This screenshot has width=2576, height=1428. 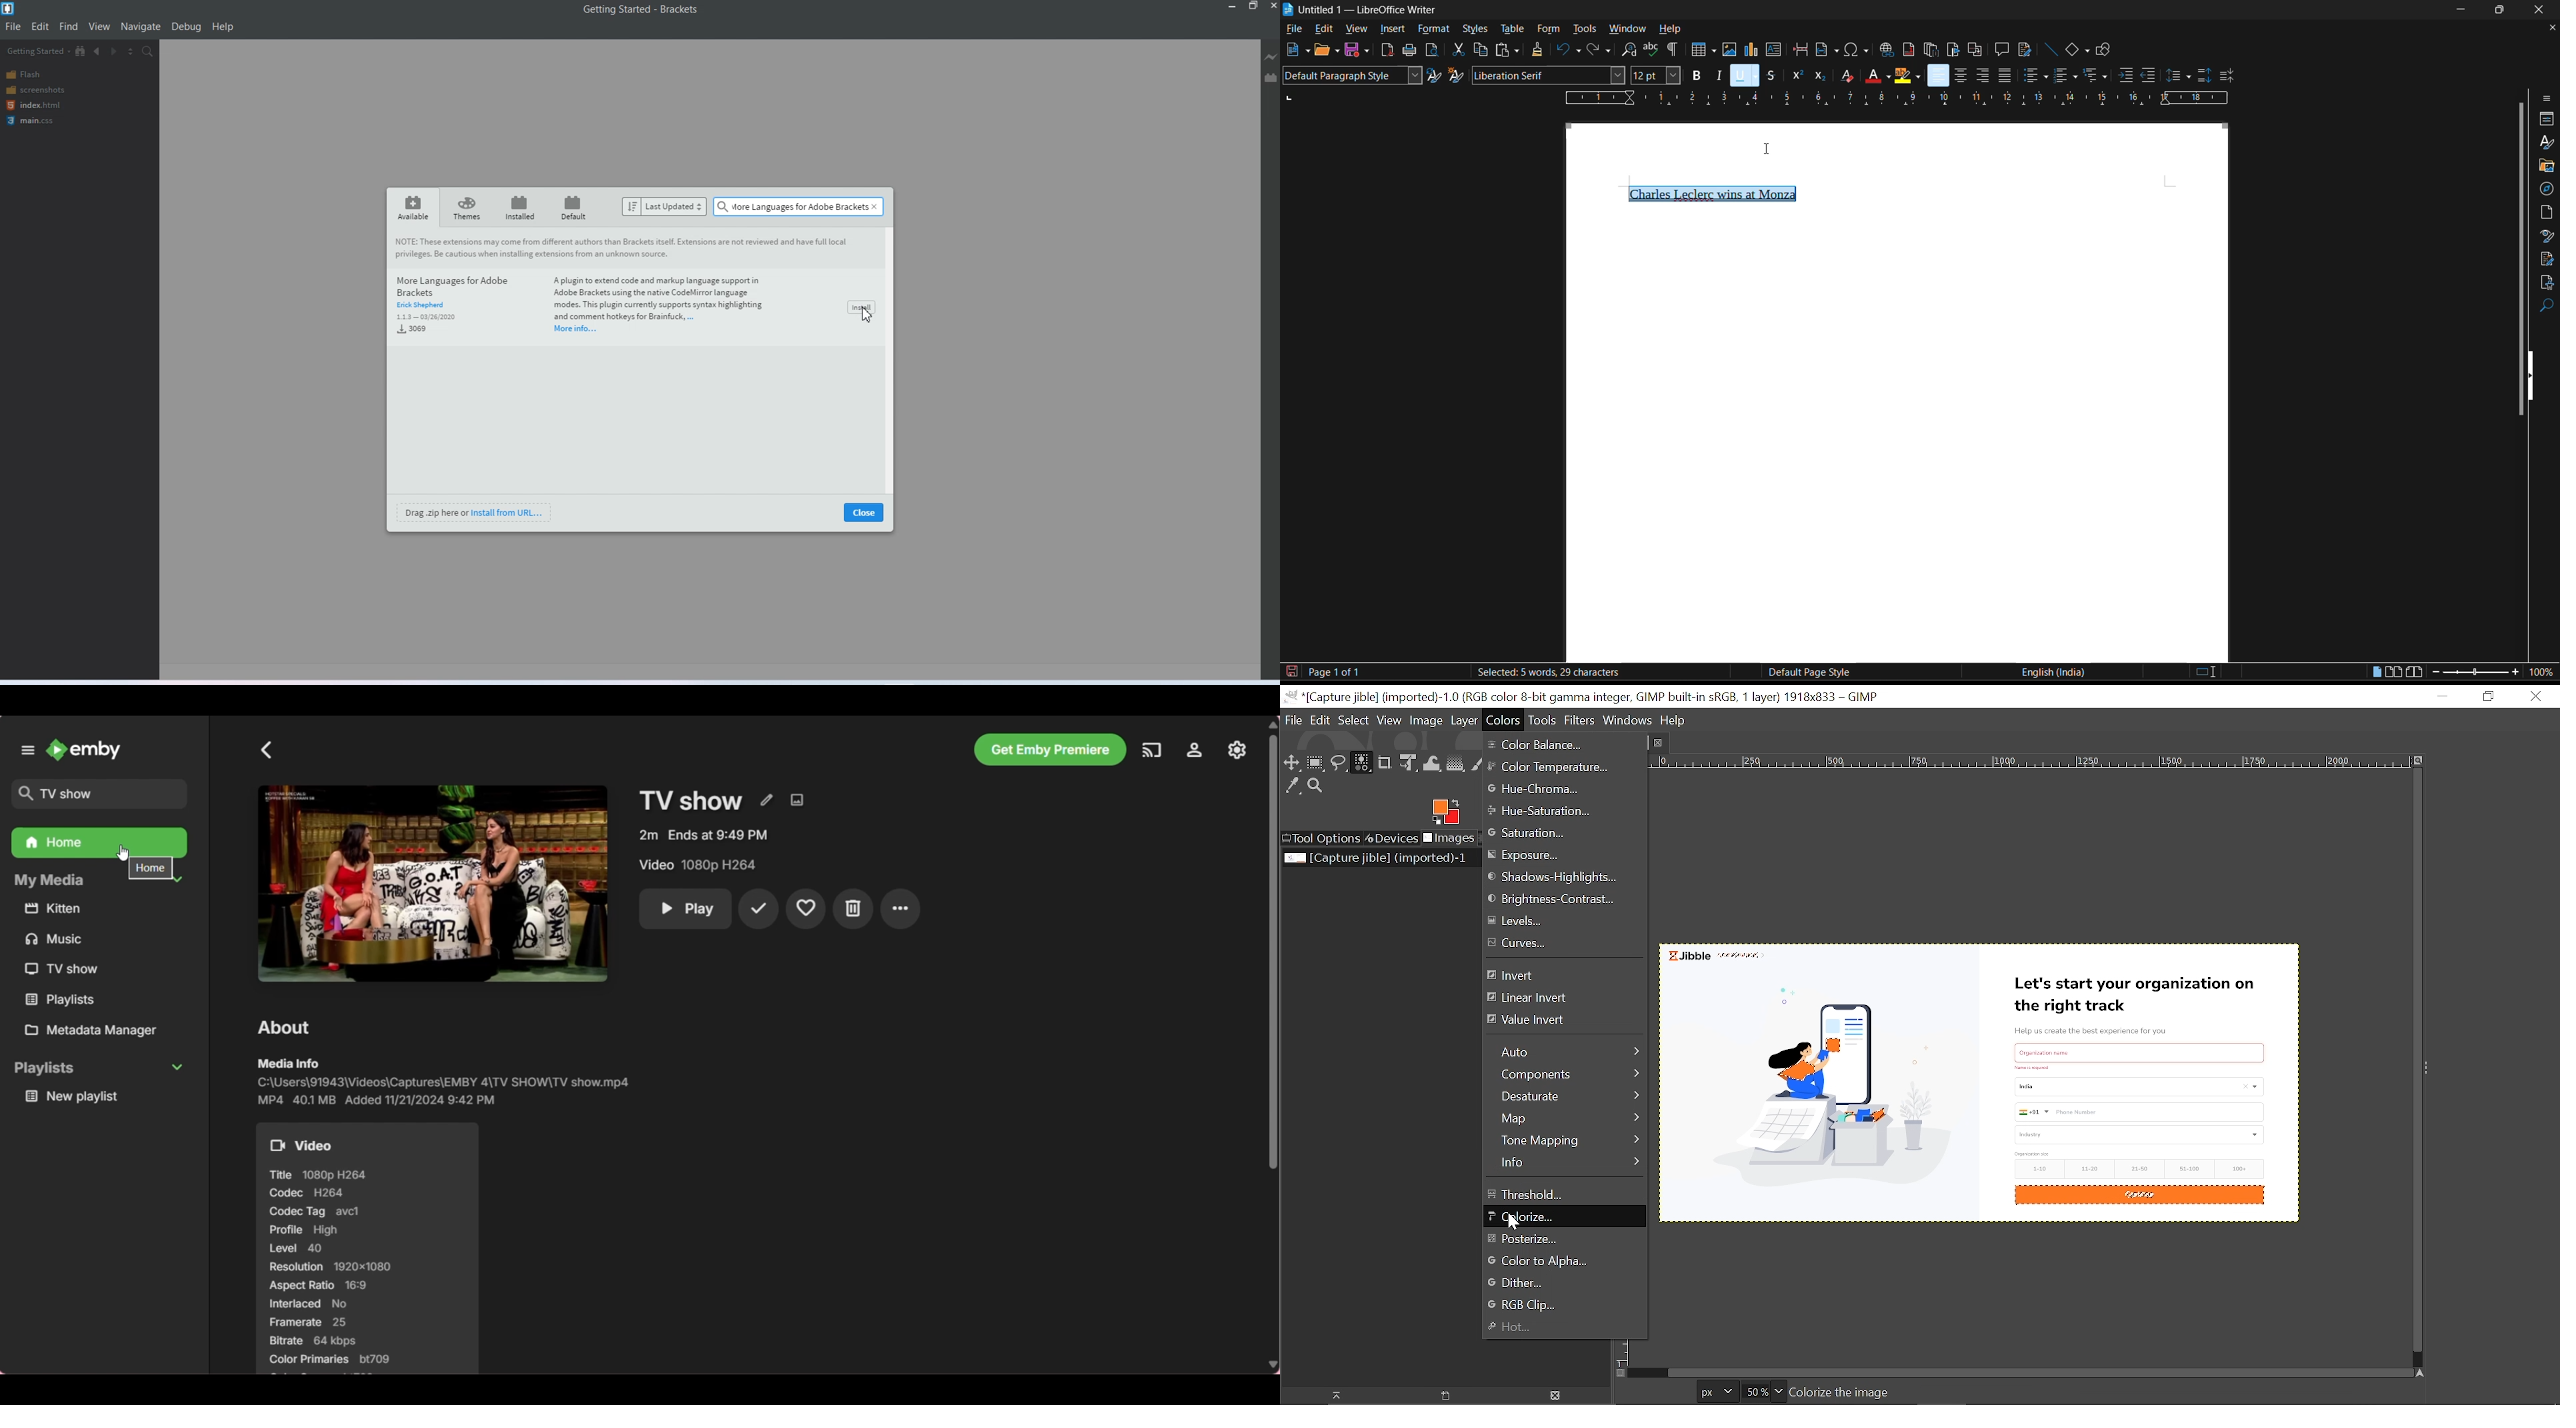 What do you see at coordinates (1826, 51) in the screenshot?
I see `insert field` at bounding box center [1826, 51].